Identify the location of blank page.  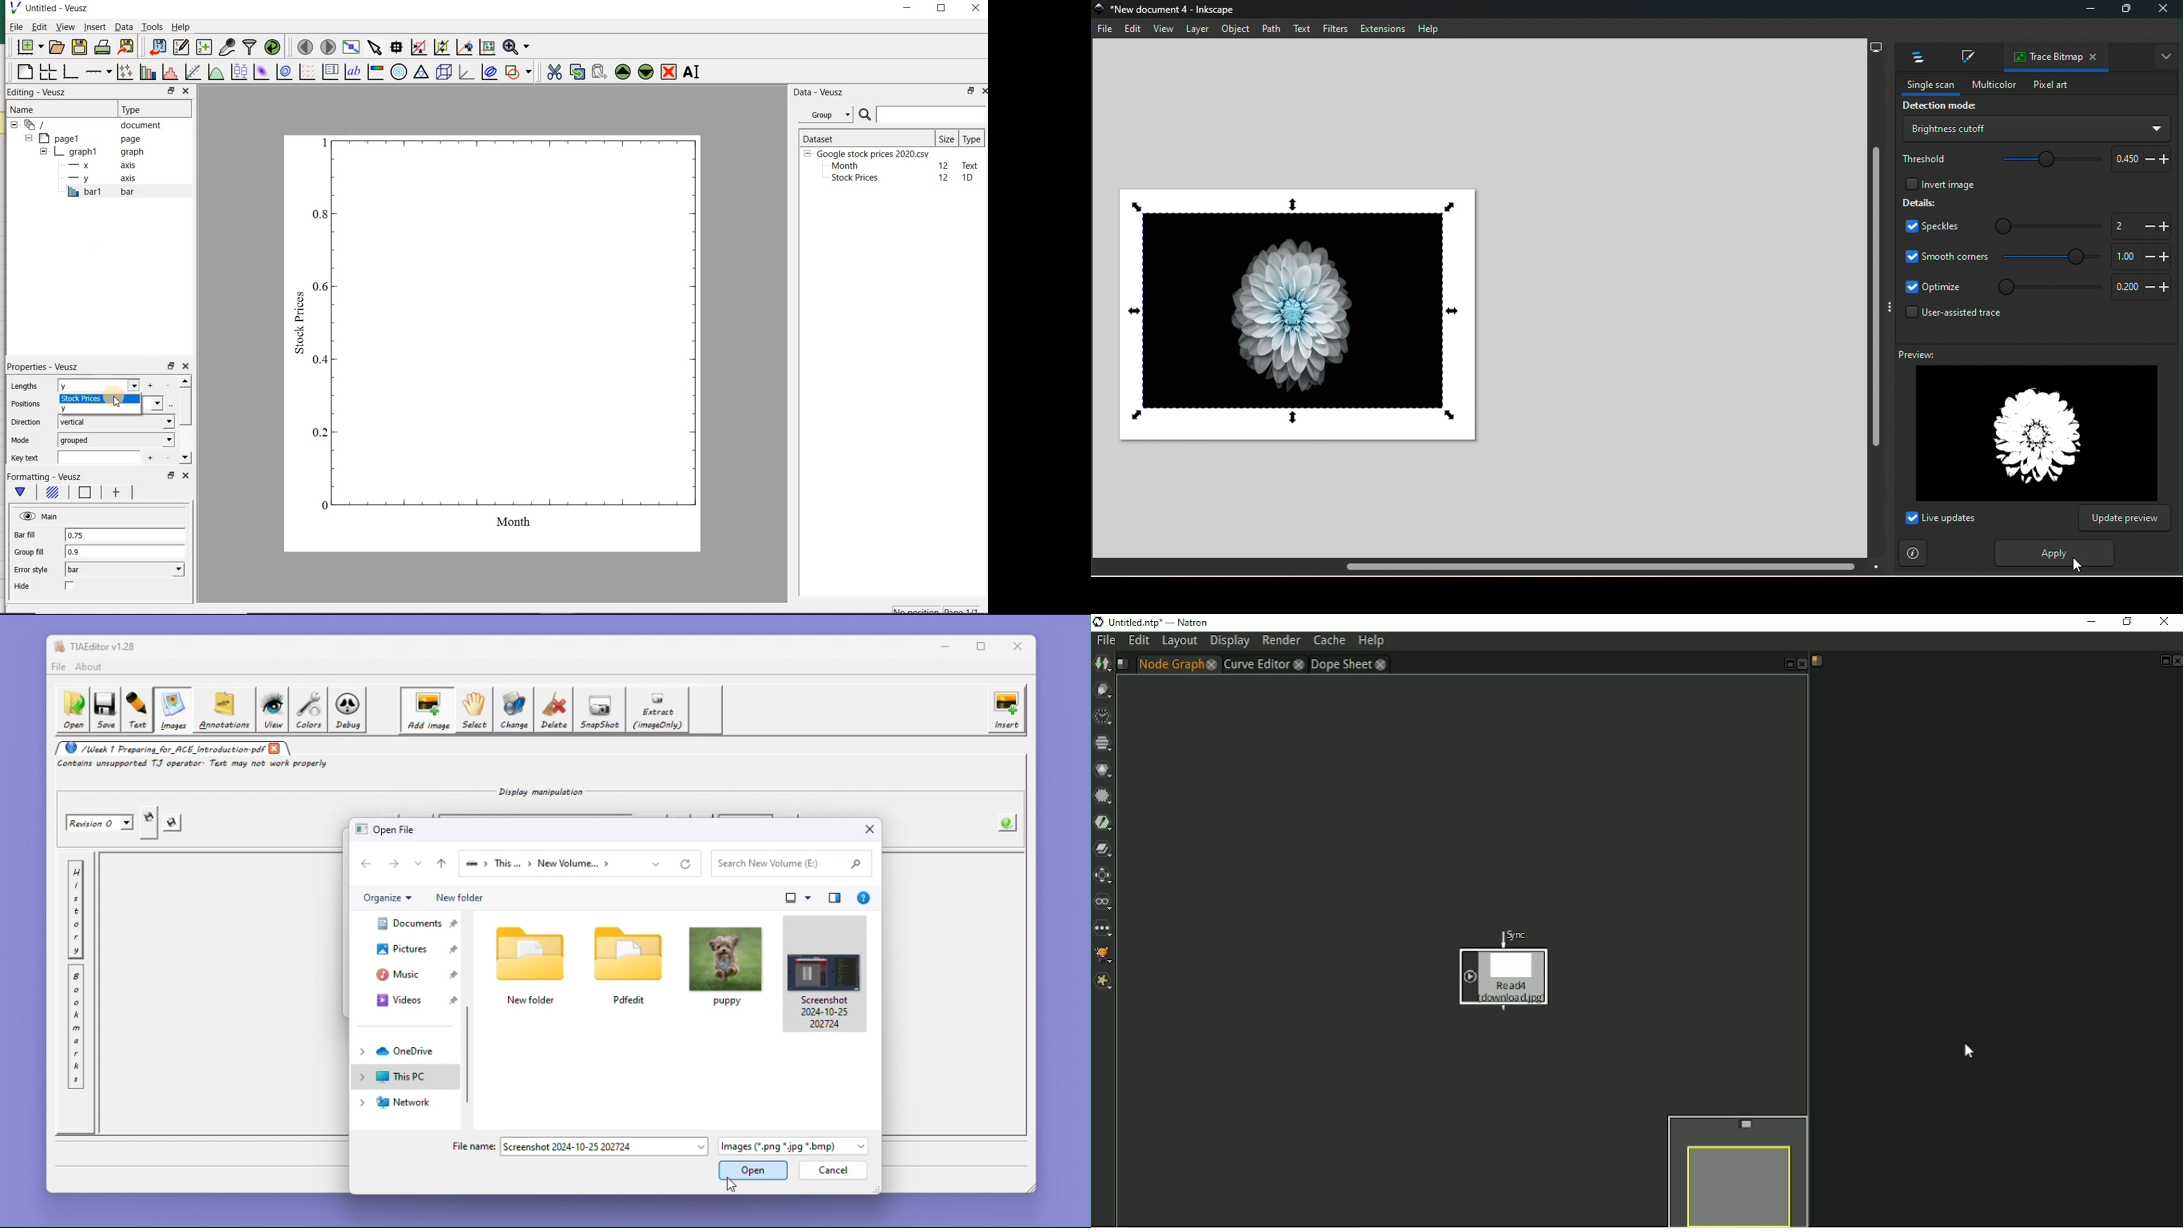
(24, 74).